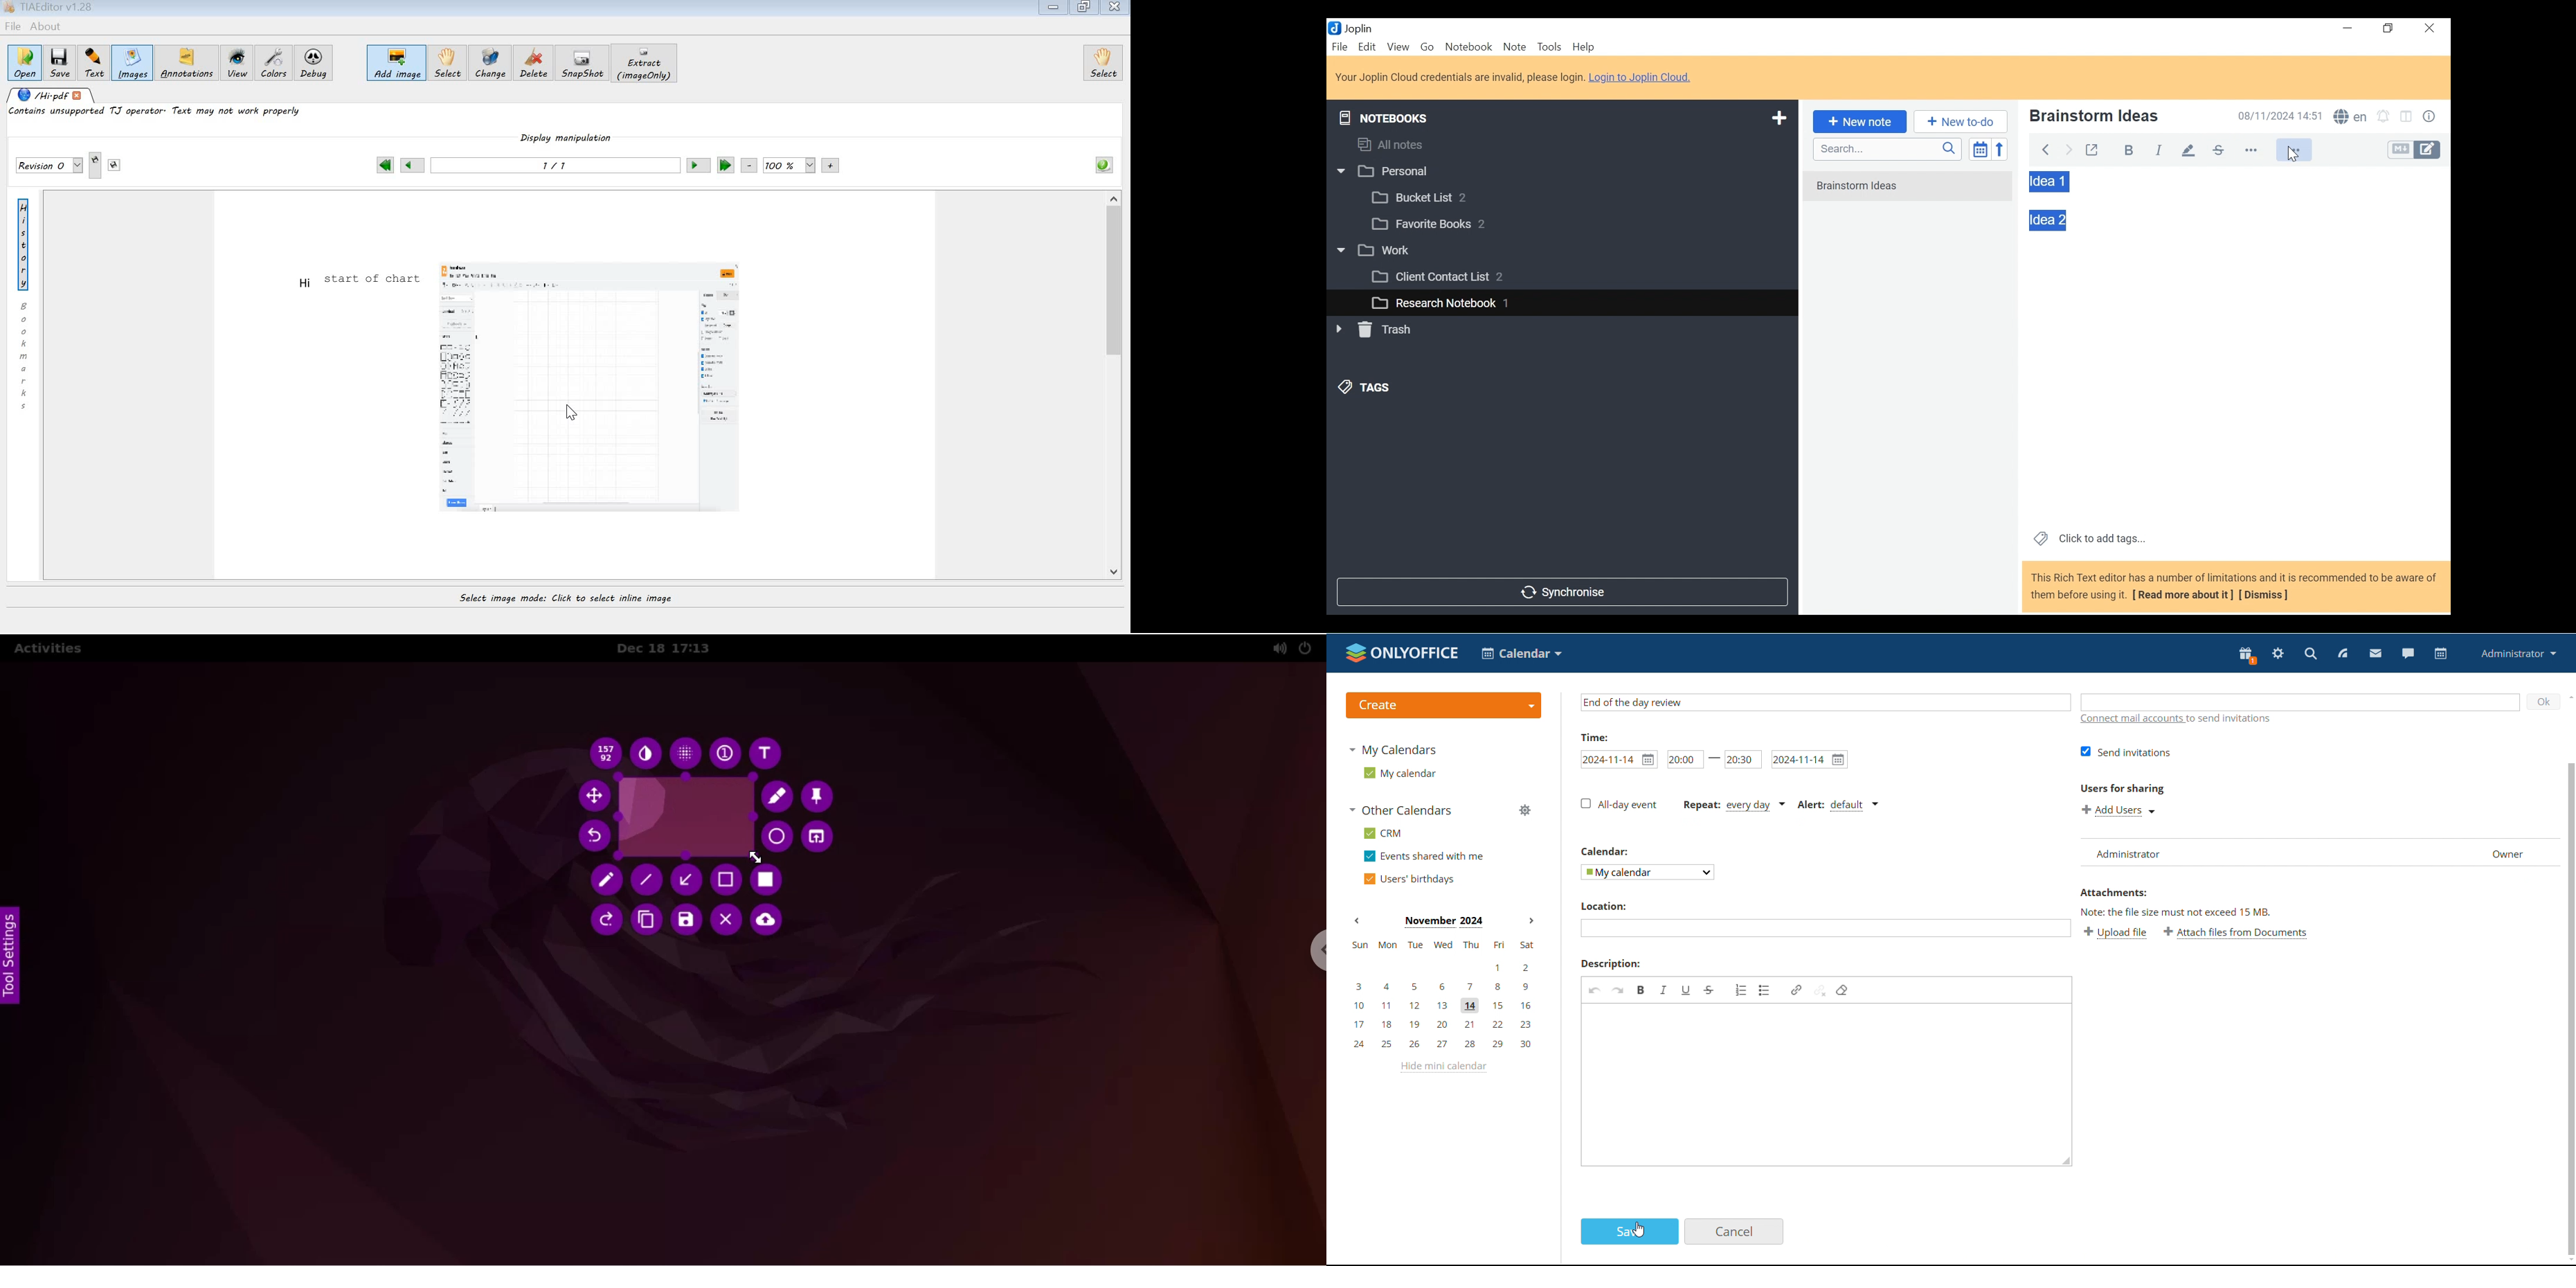 The width and height of the screenshot is (2576, 1288). Describe the element at coordinates (1470, 46) in the screenshot. I see `Notebook` at that location.